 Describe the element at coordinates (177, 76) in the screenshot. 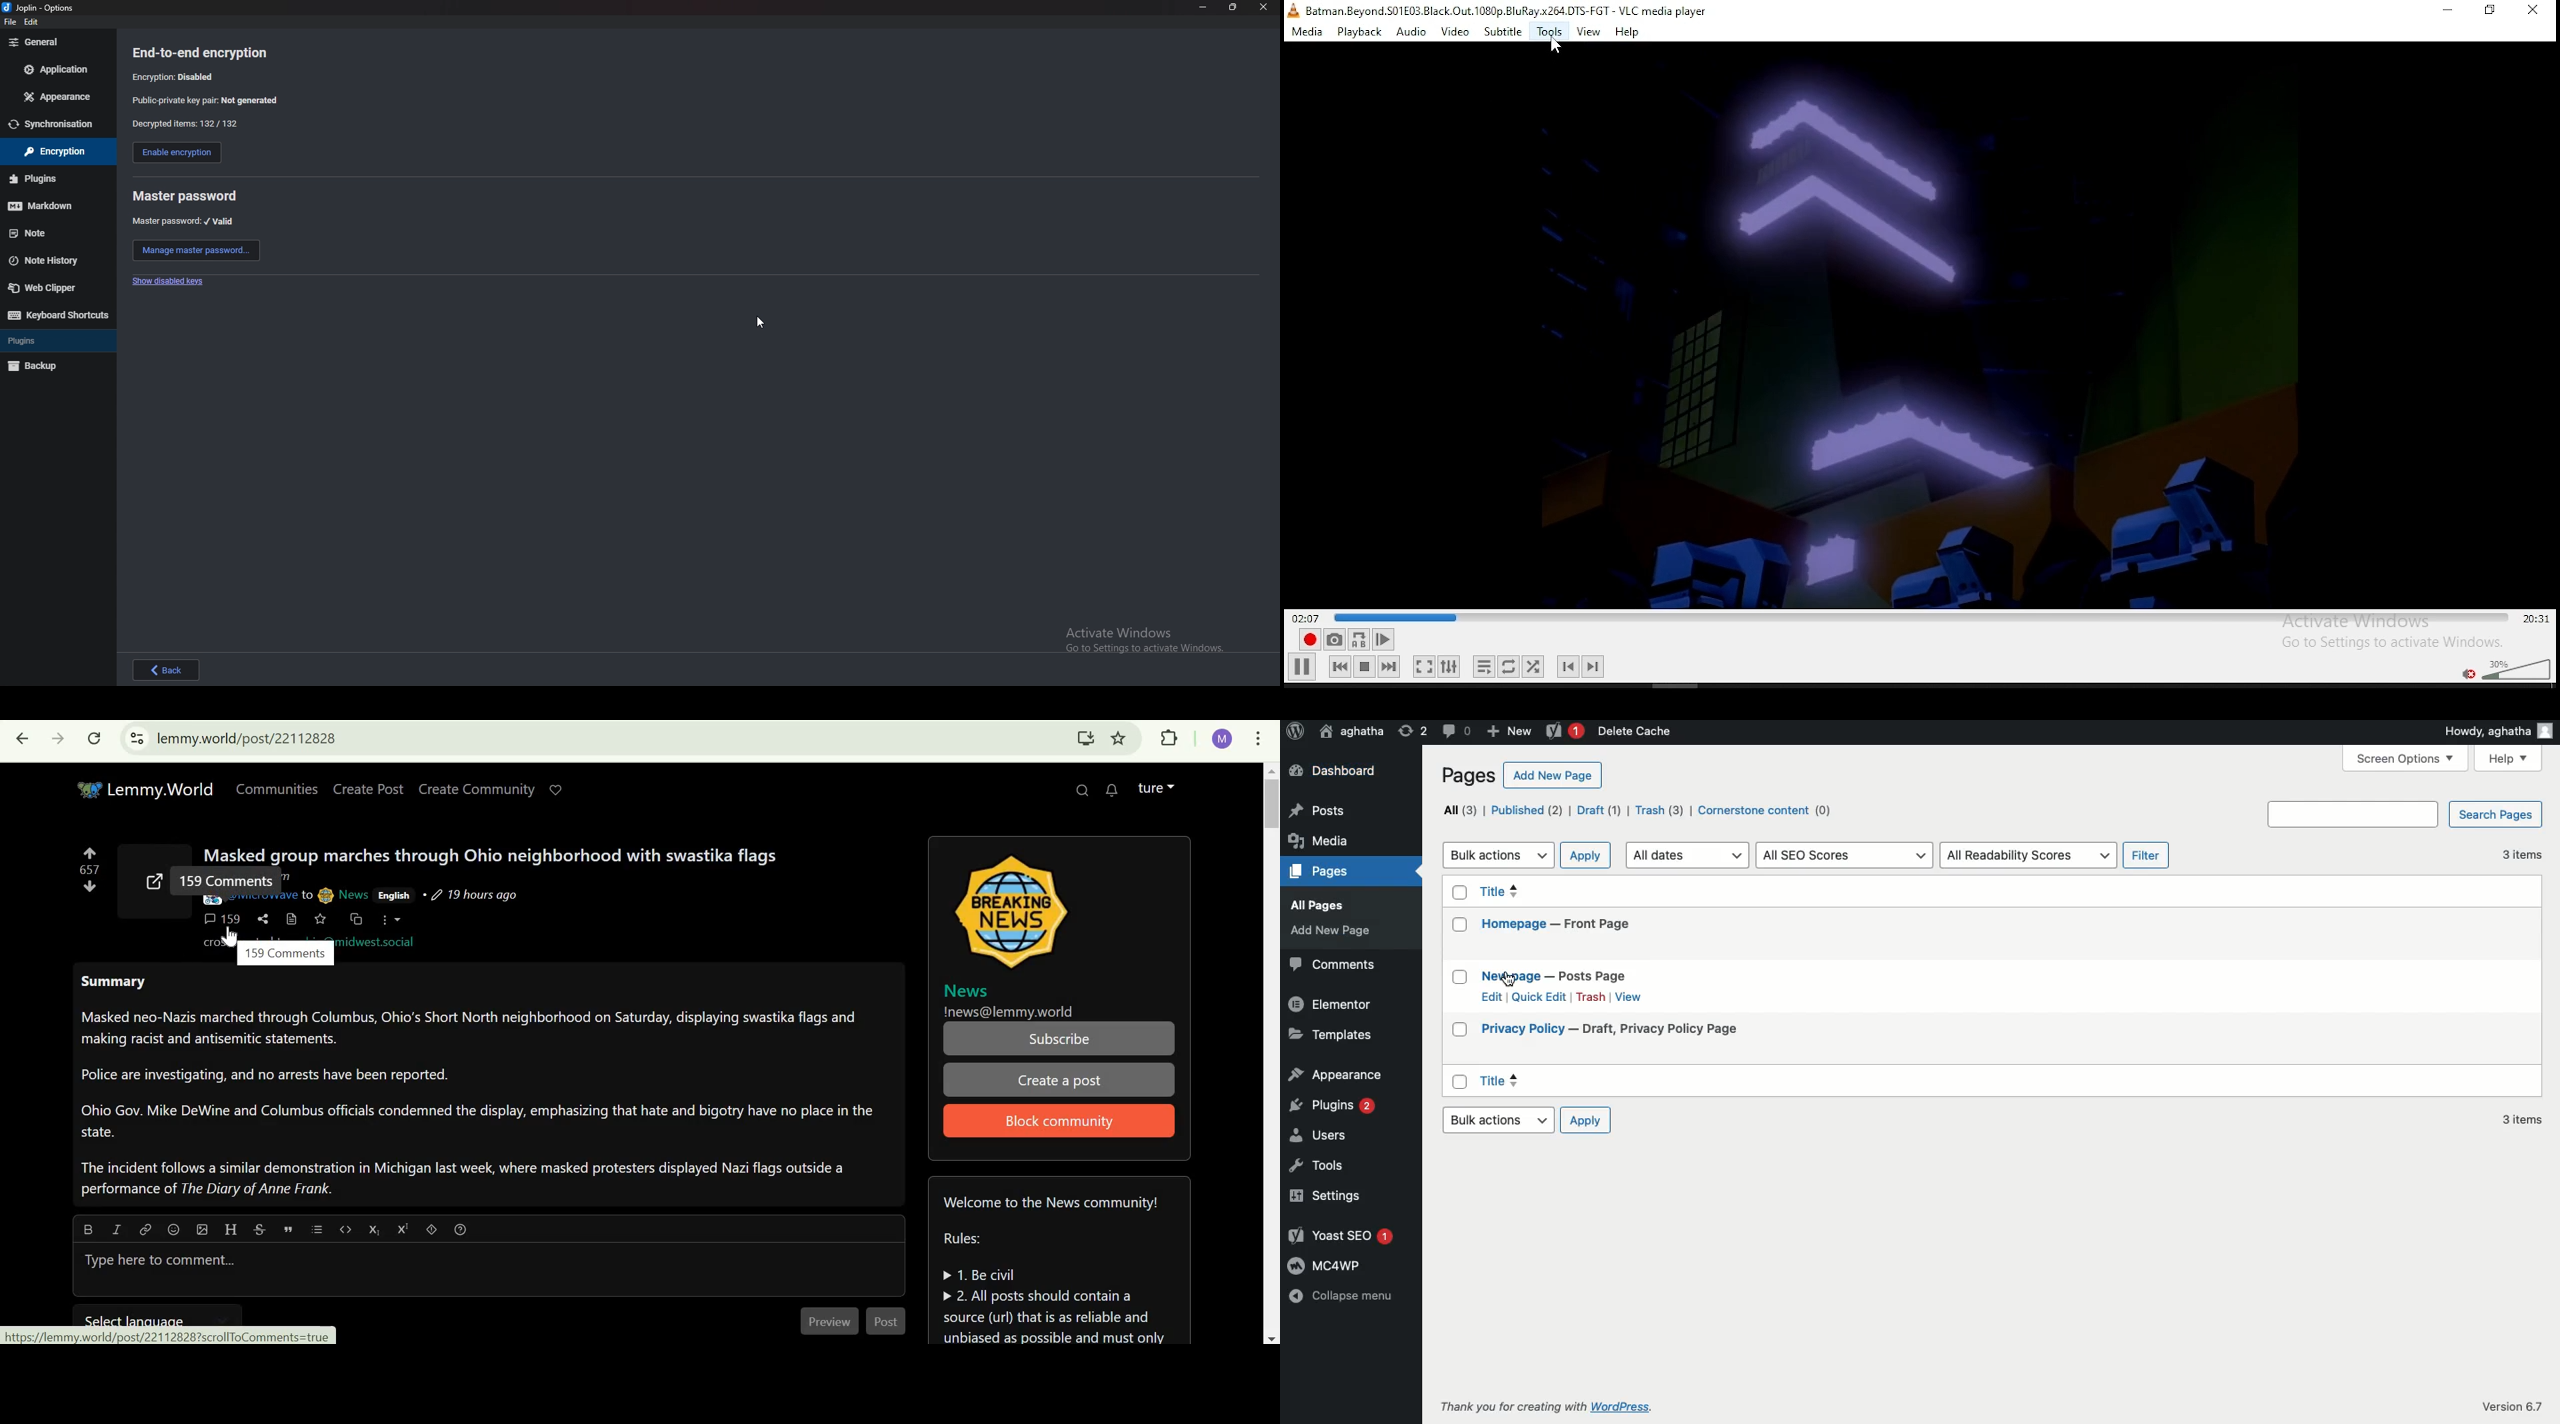

I see `encryption` at that location.